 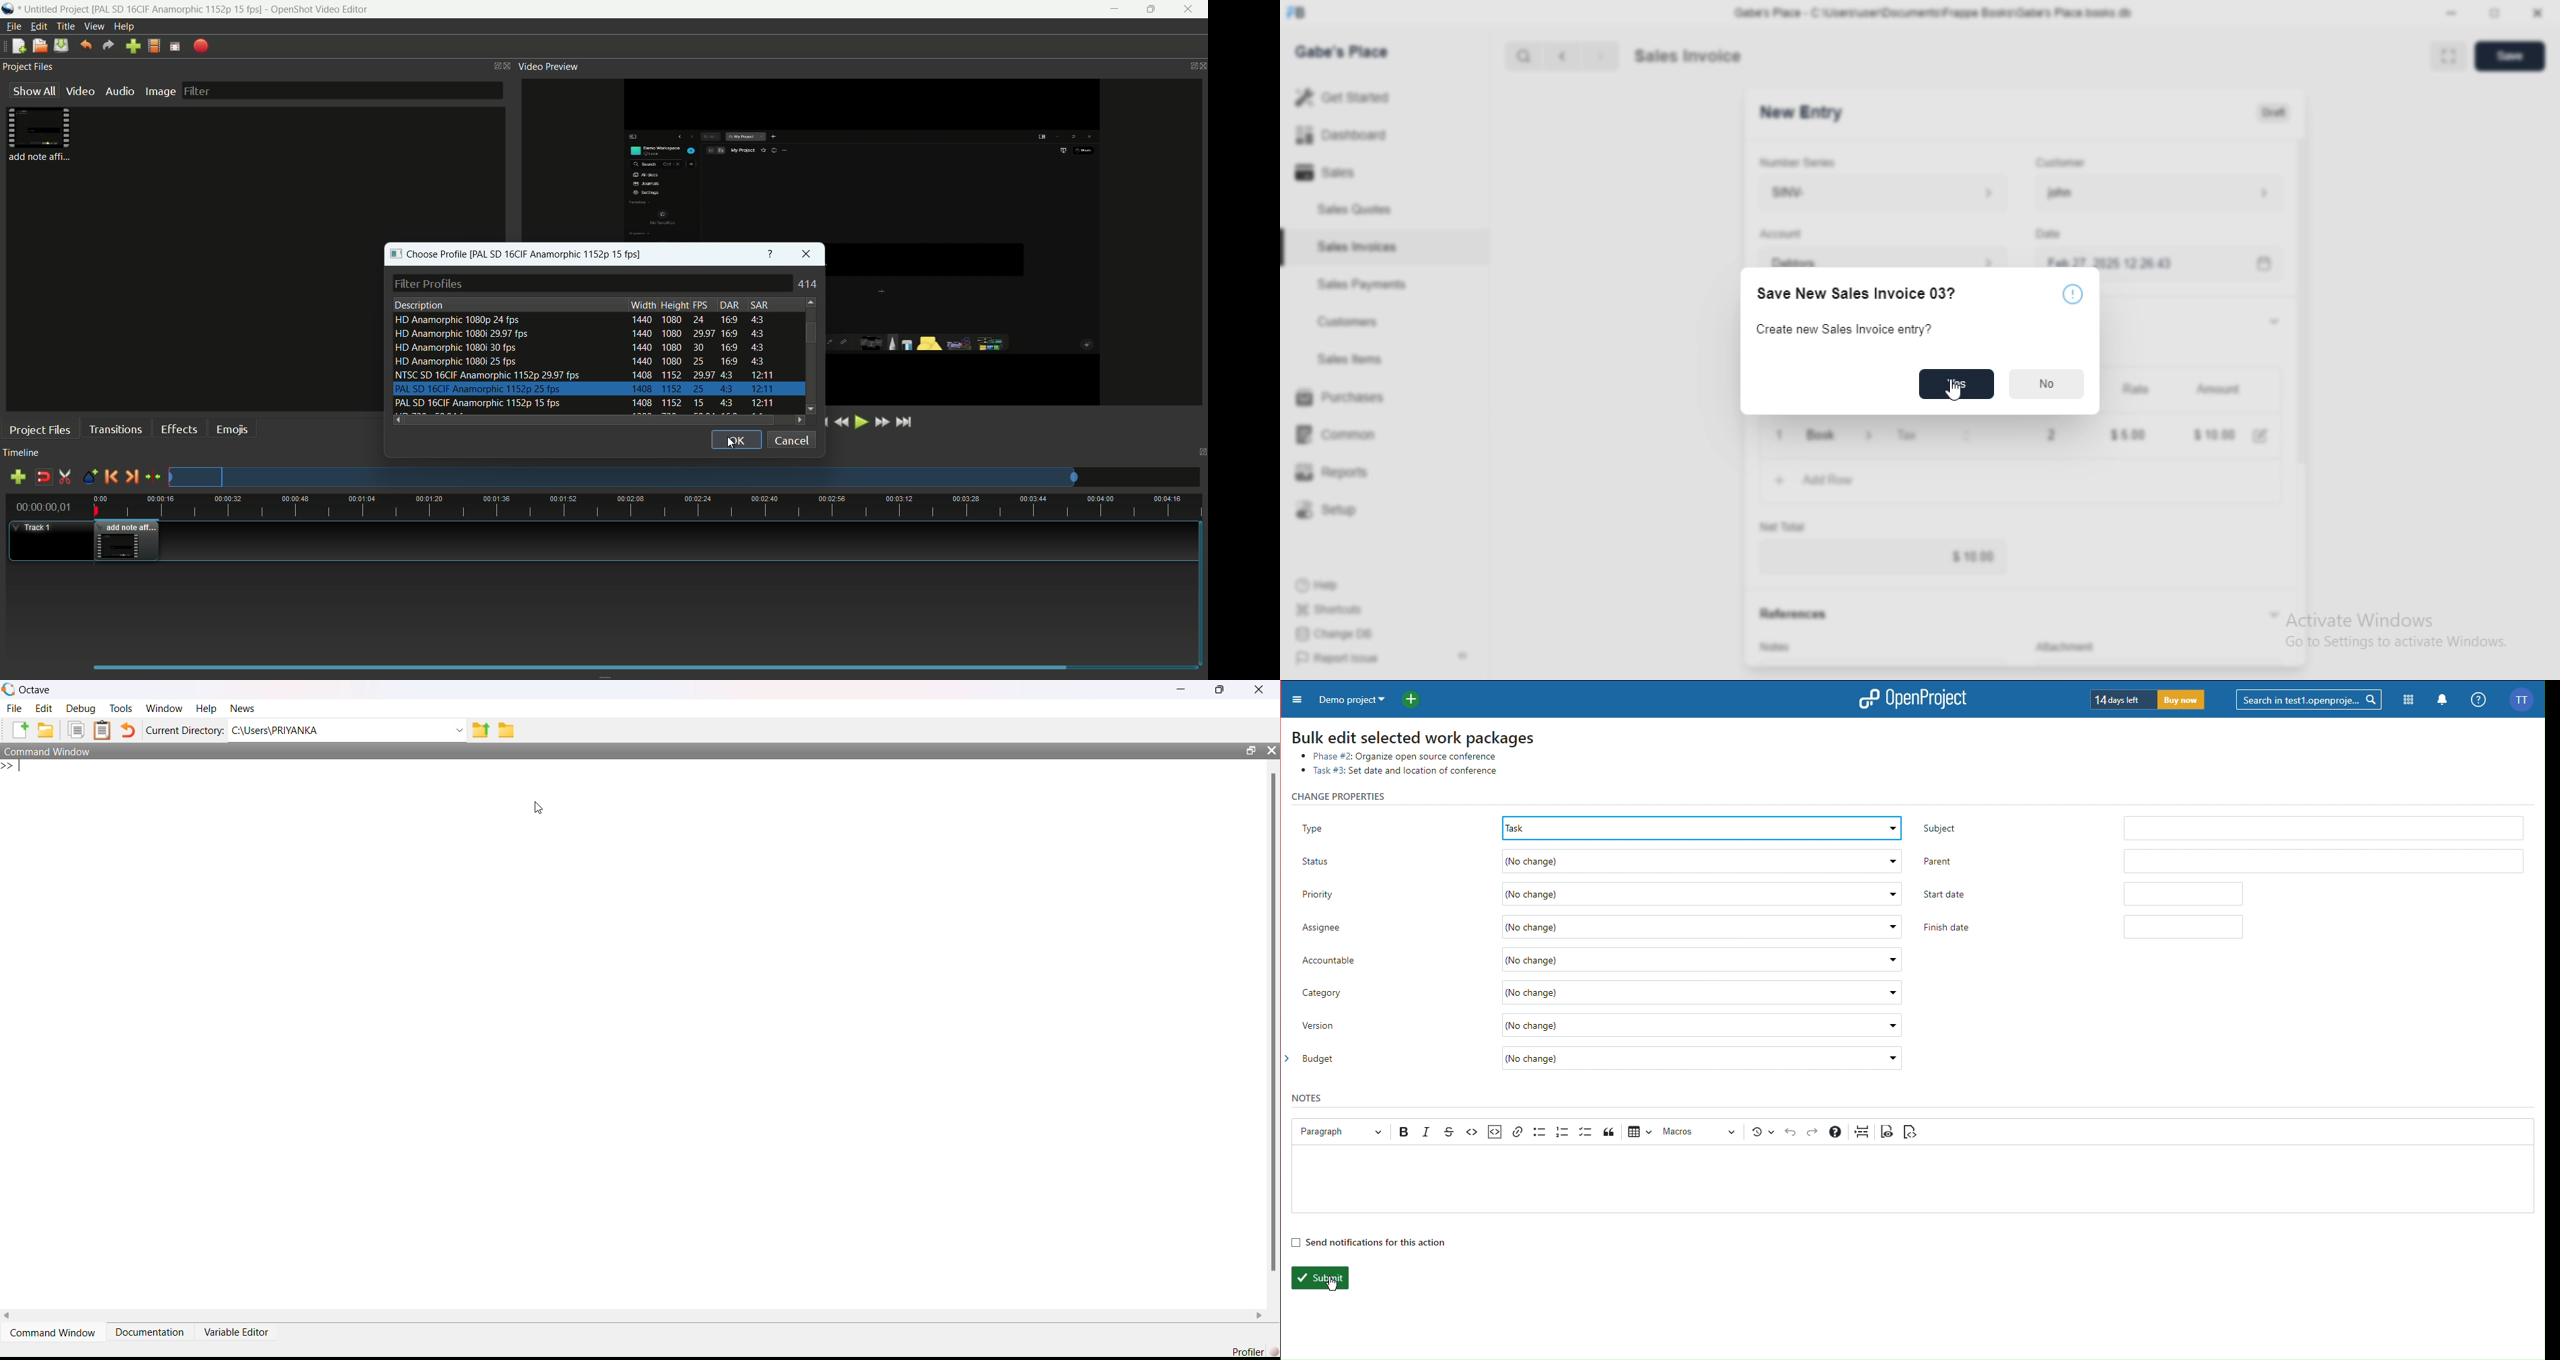 I want to click on import file, so click(x=133, y=46).